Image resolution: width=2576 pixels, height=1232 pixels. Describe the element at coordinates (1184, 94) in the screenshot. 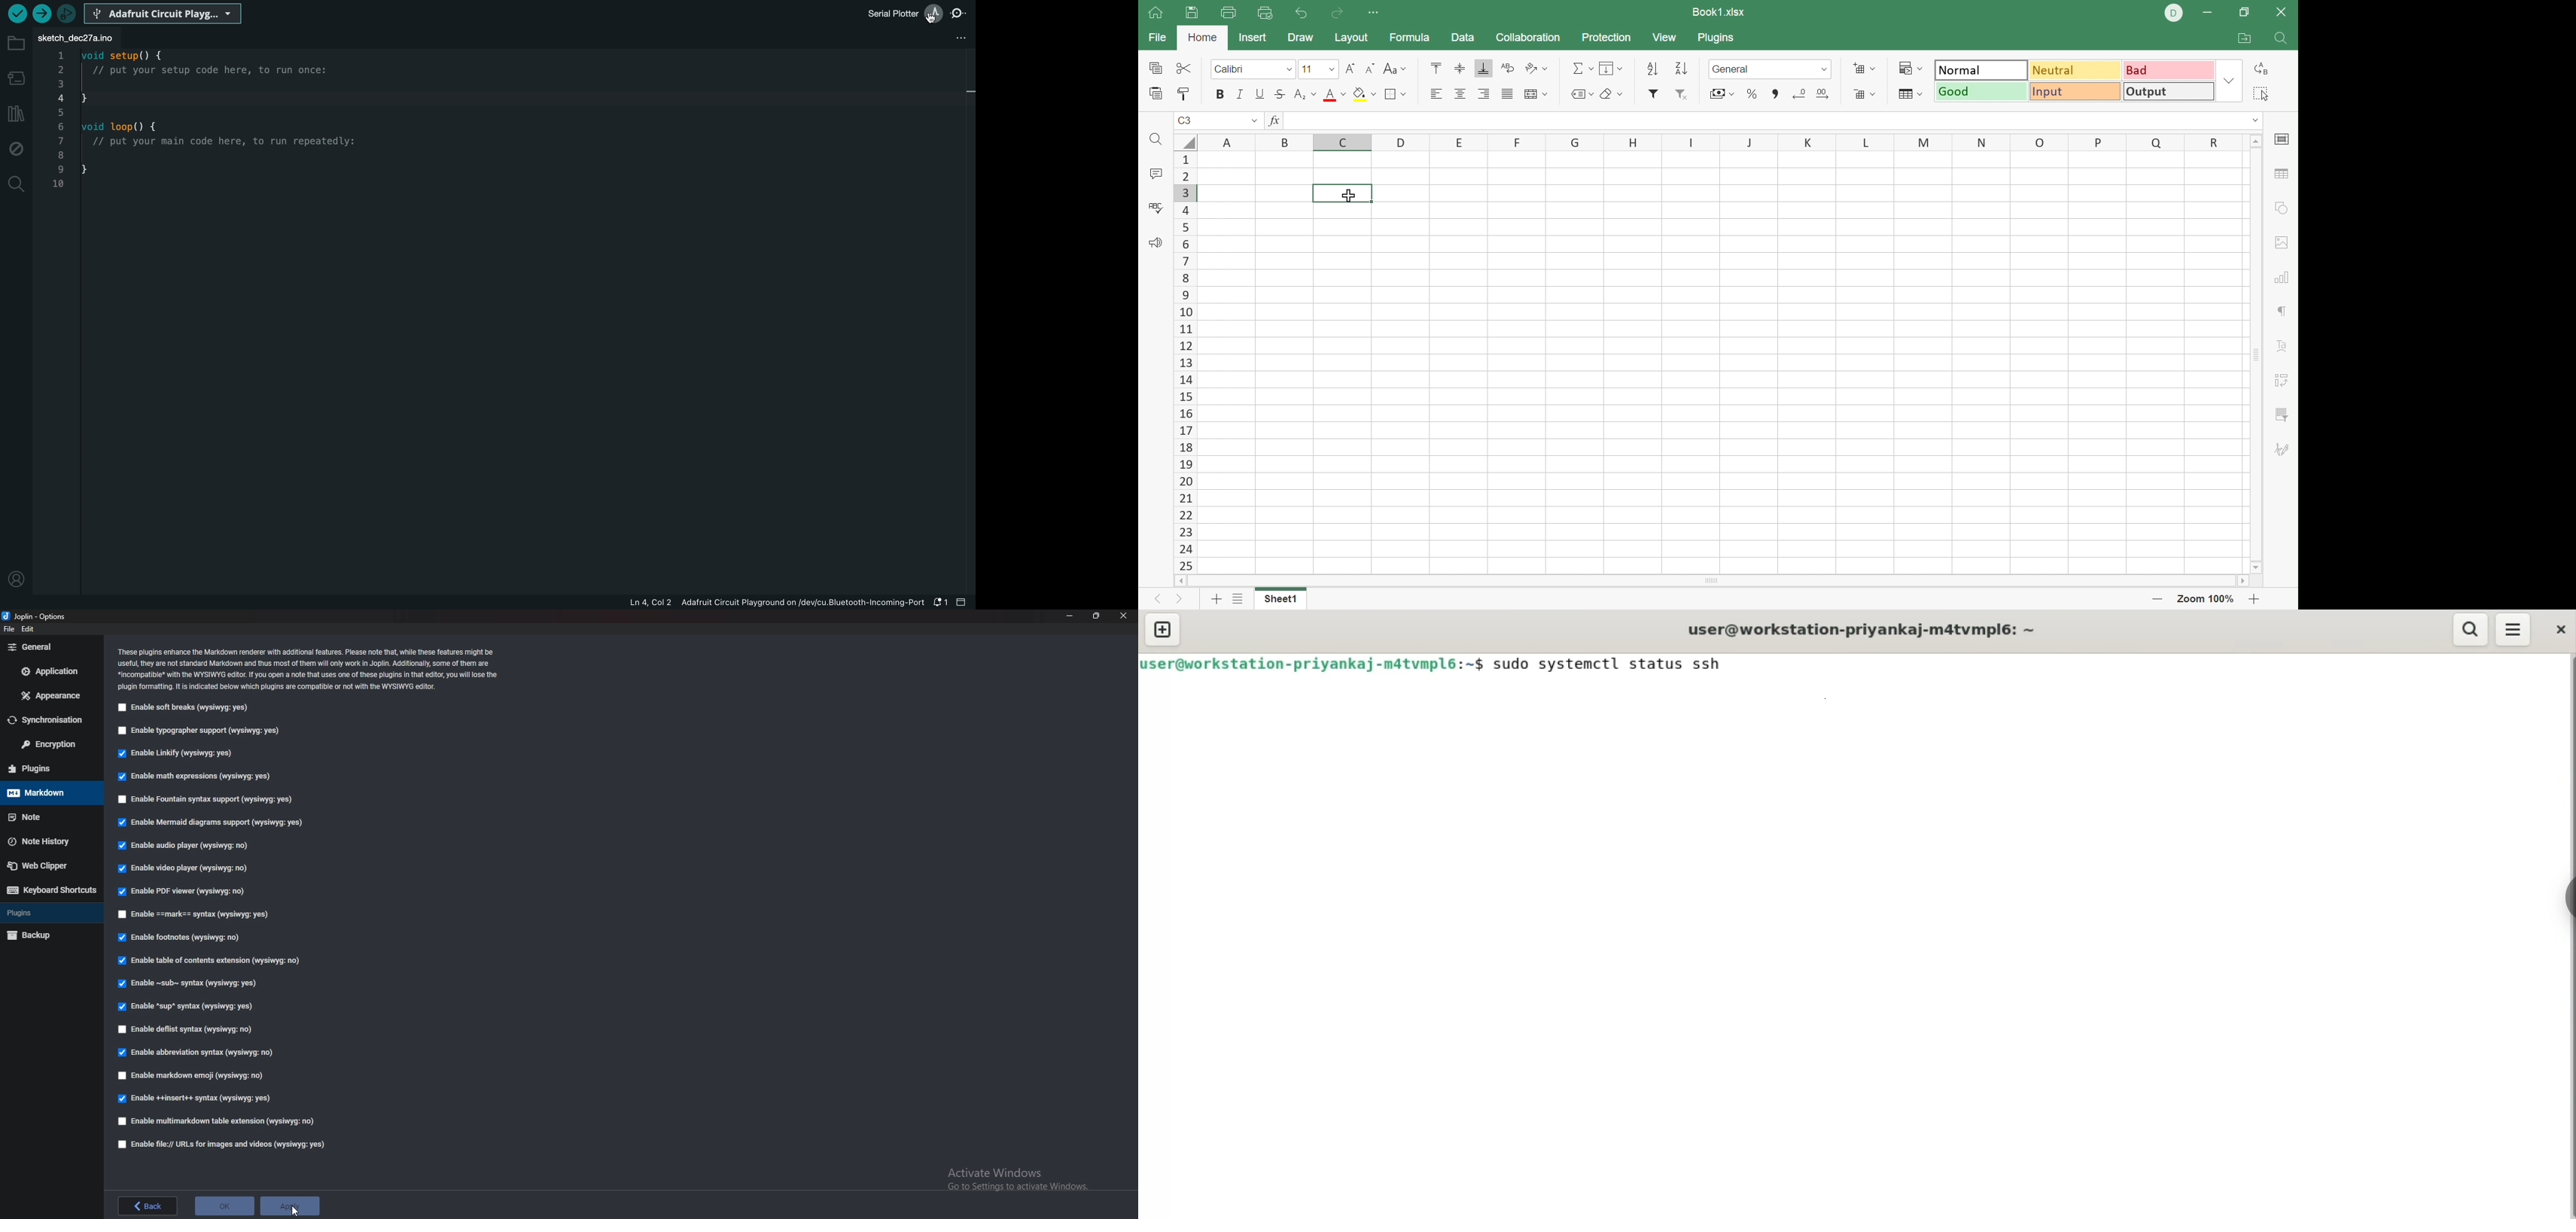

I see `Copy Style` at that location.